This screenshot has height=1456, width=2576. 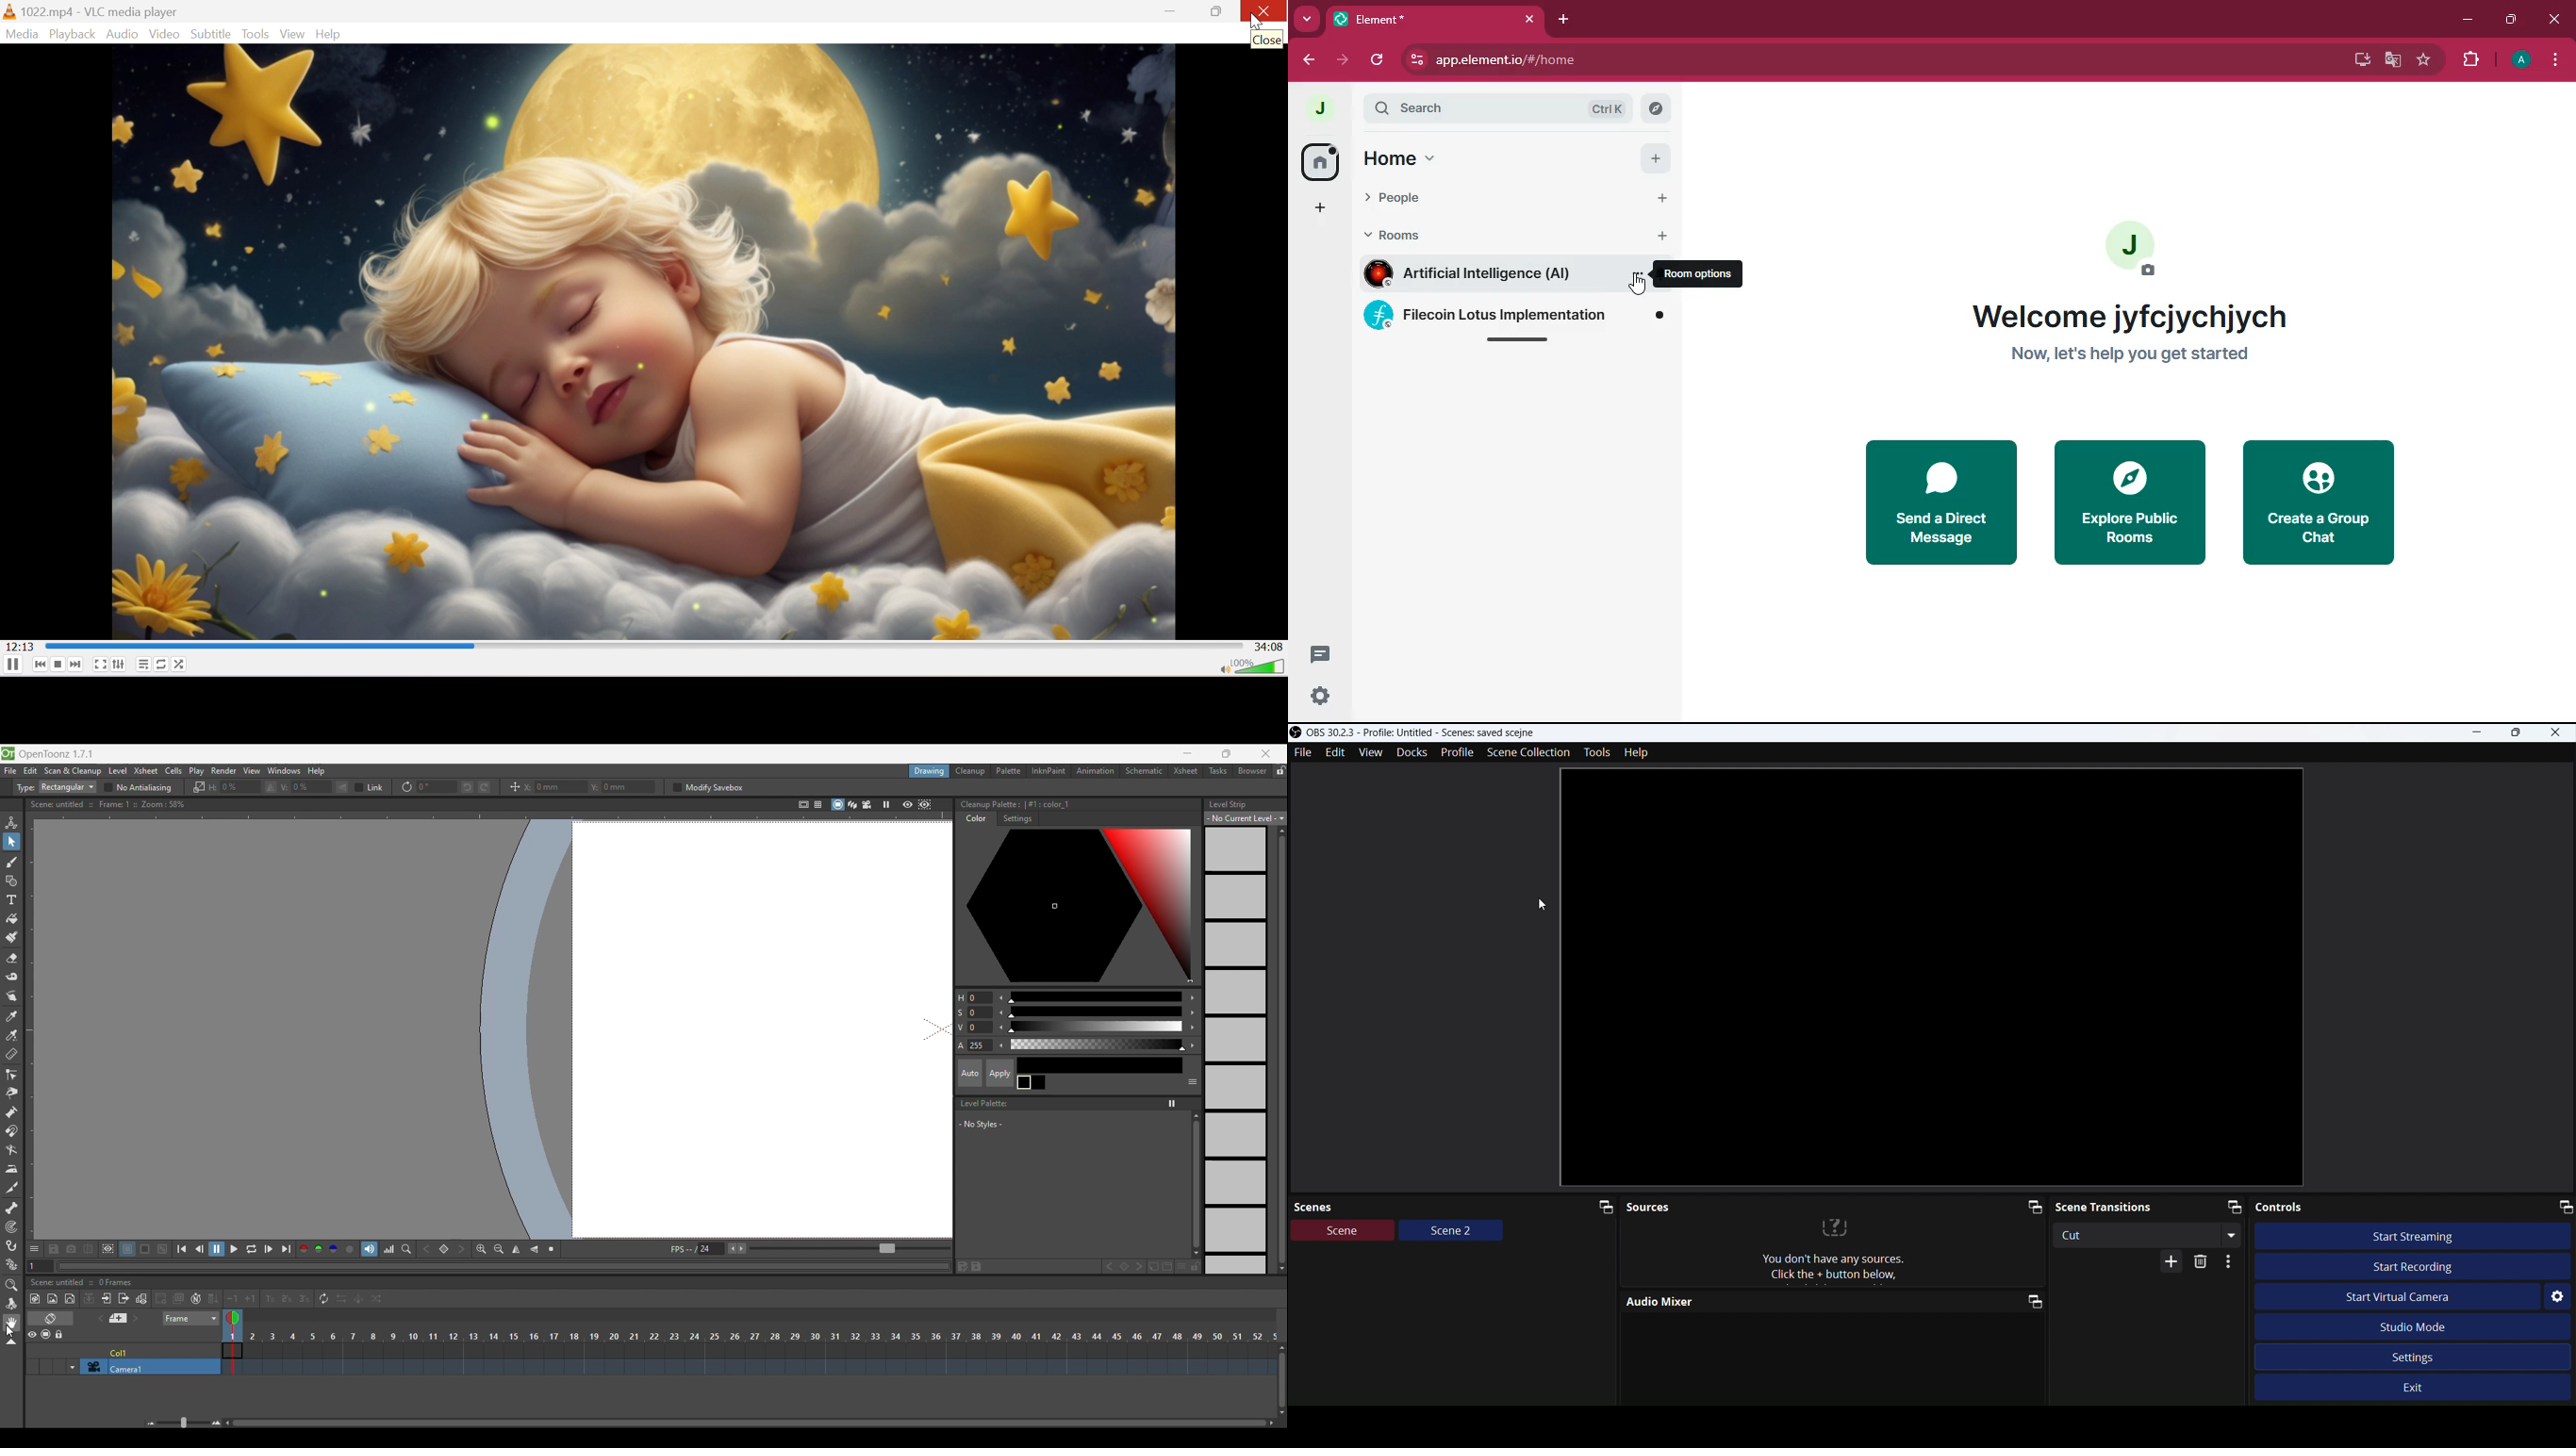 I want to click on Audio, so click(x=124, y=35).